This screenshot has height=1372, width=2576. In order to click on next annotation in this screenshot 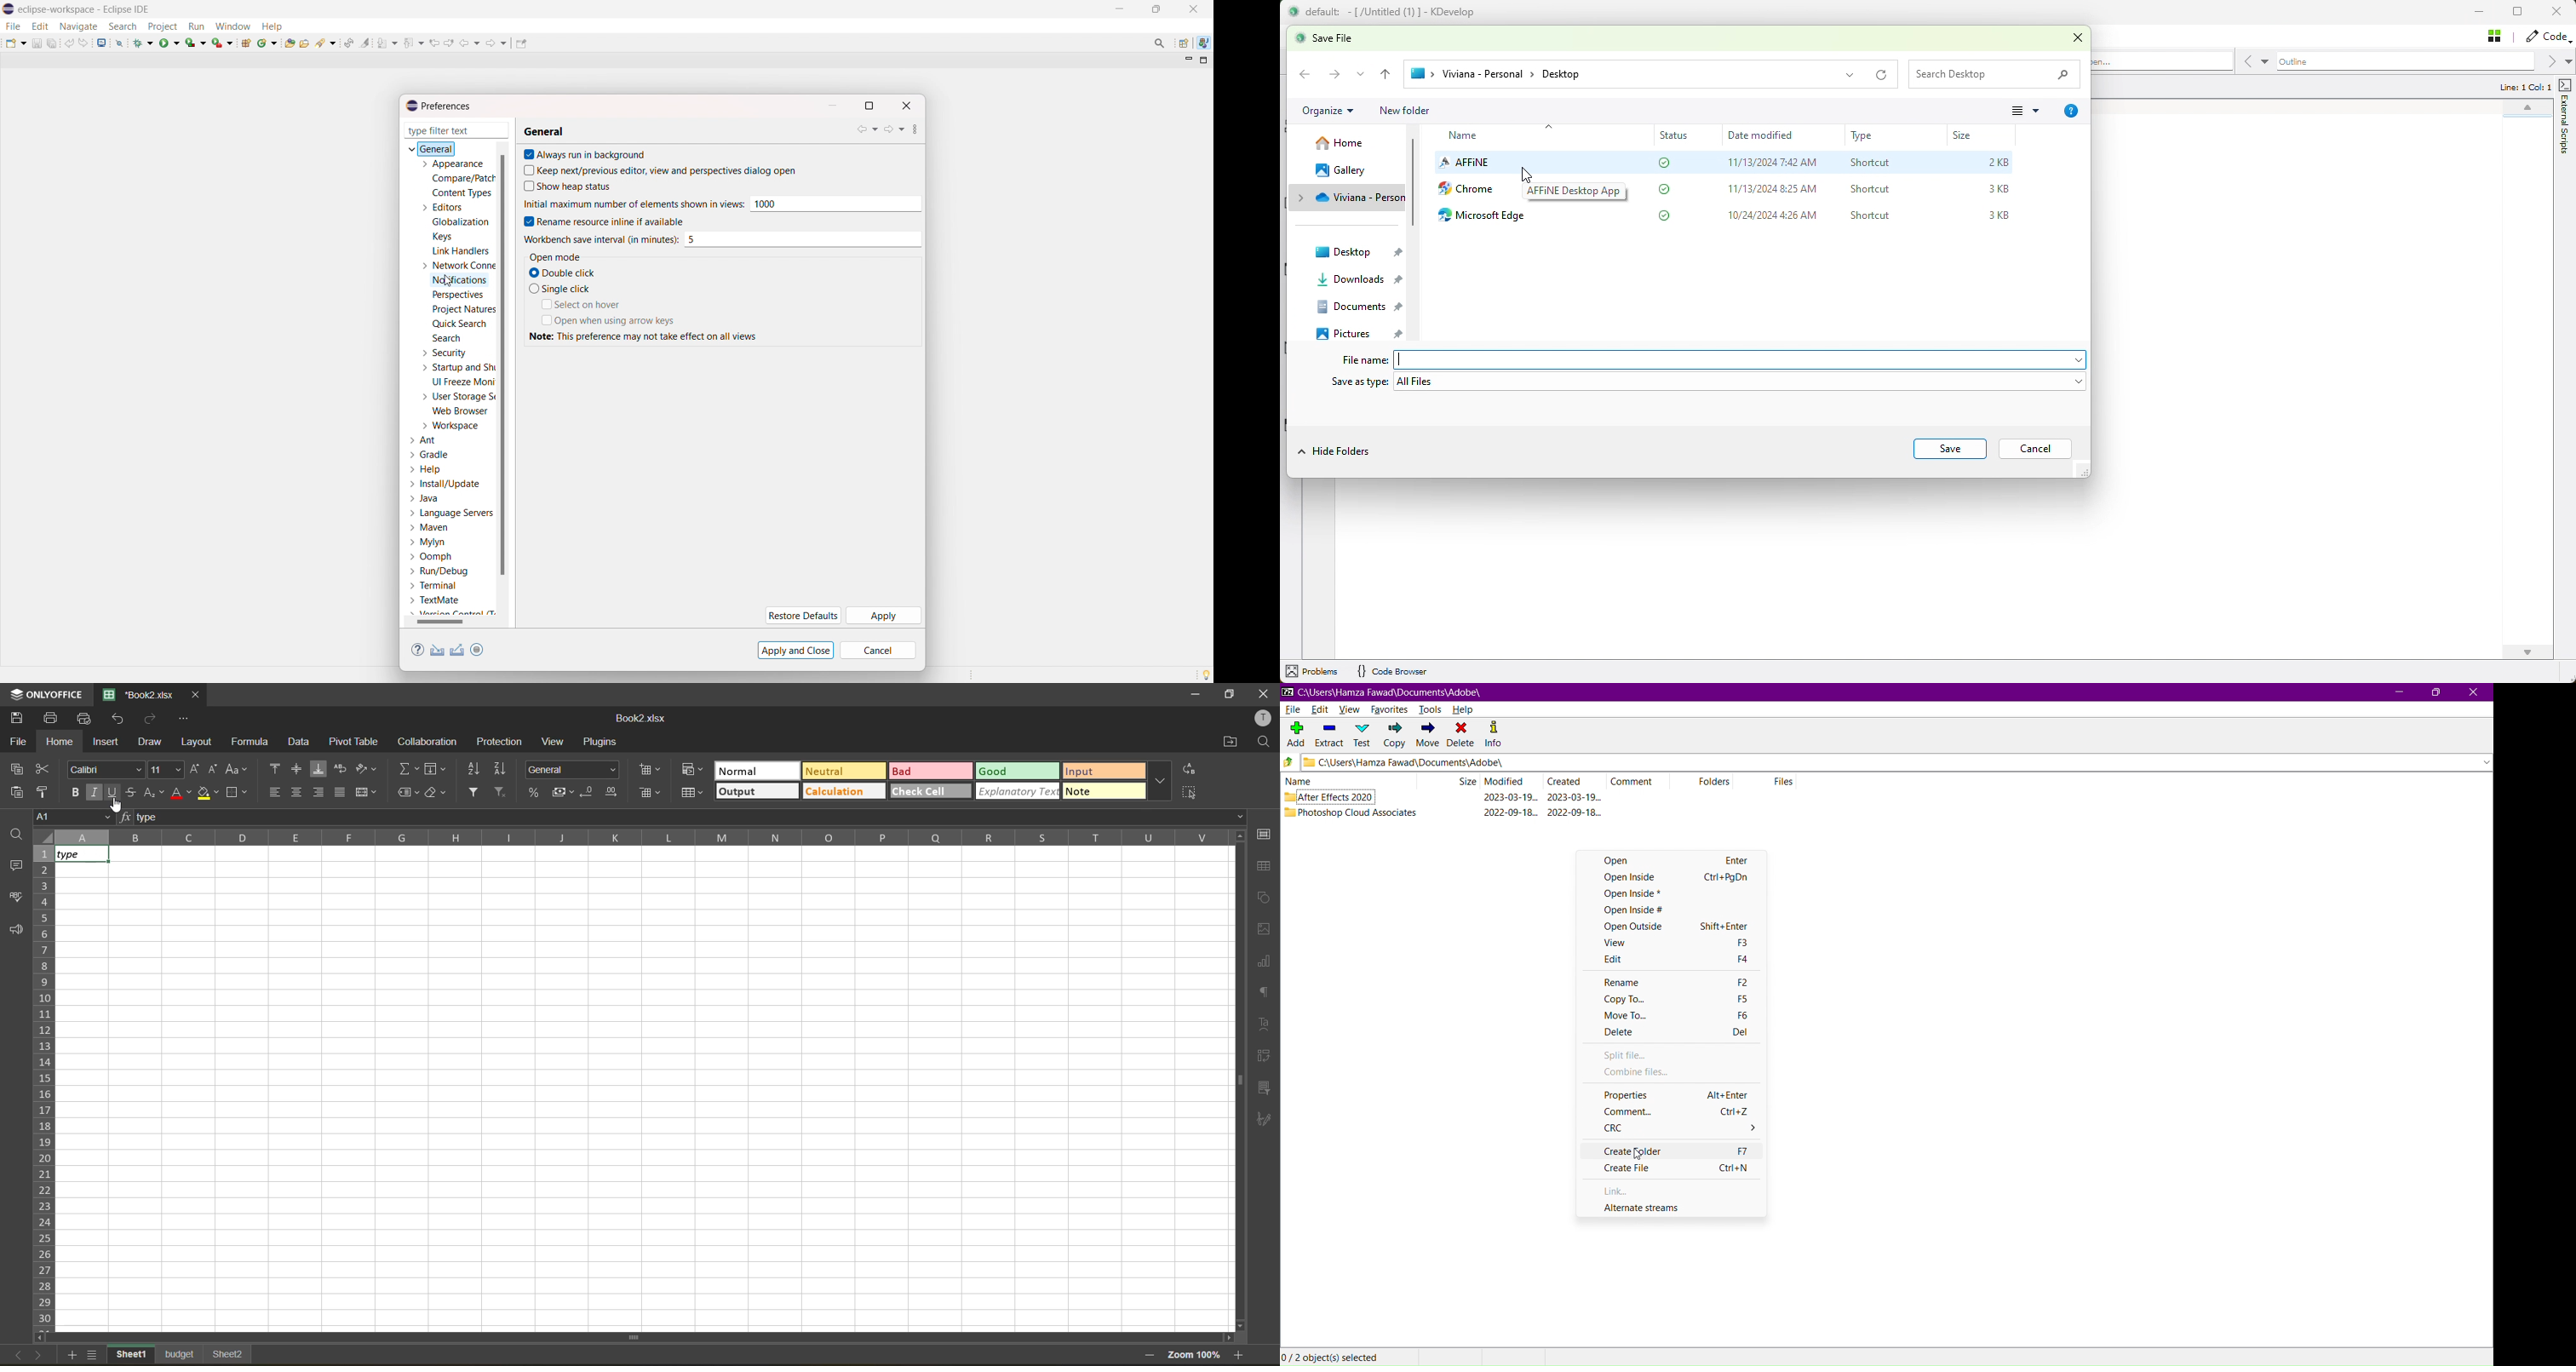, I will do `click(388, 42)`.